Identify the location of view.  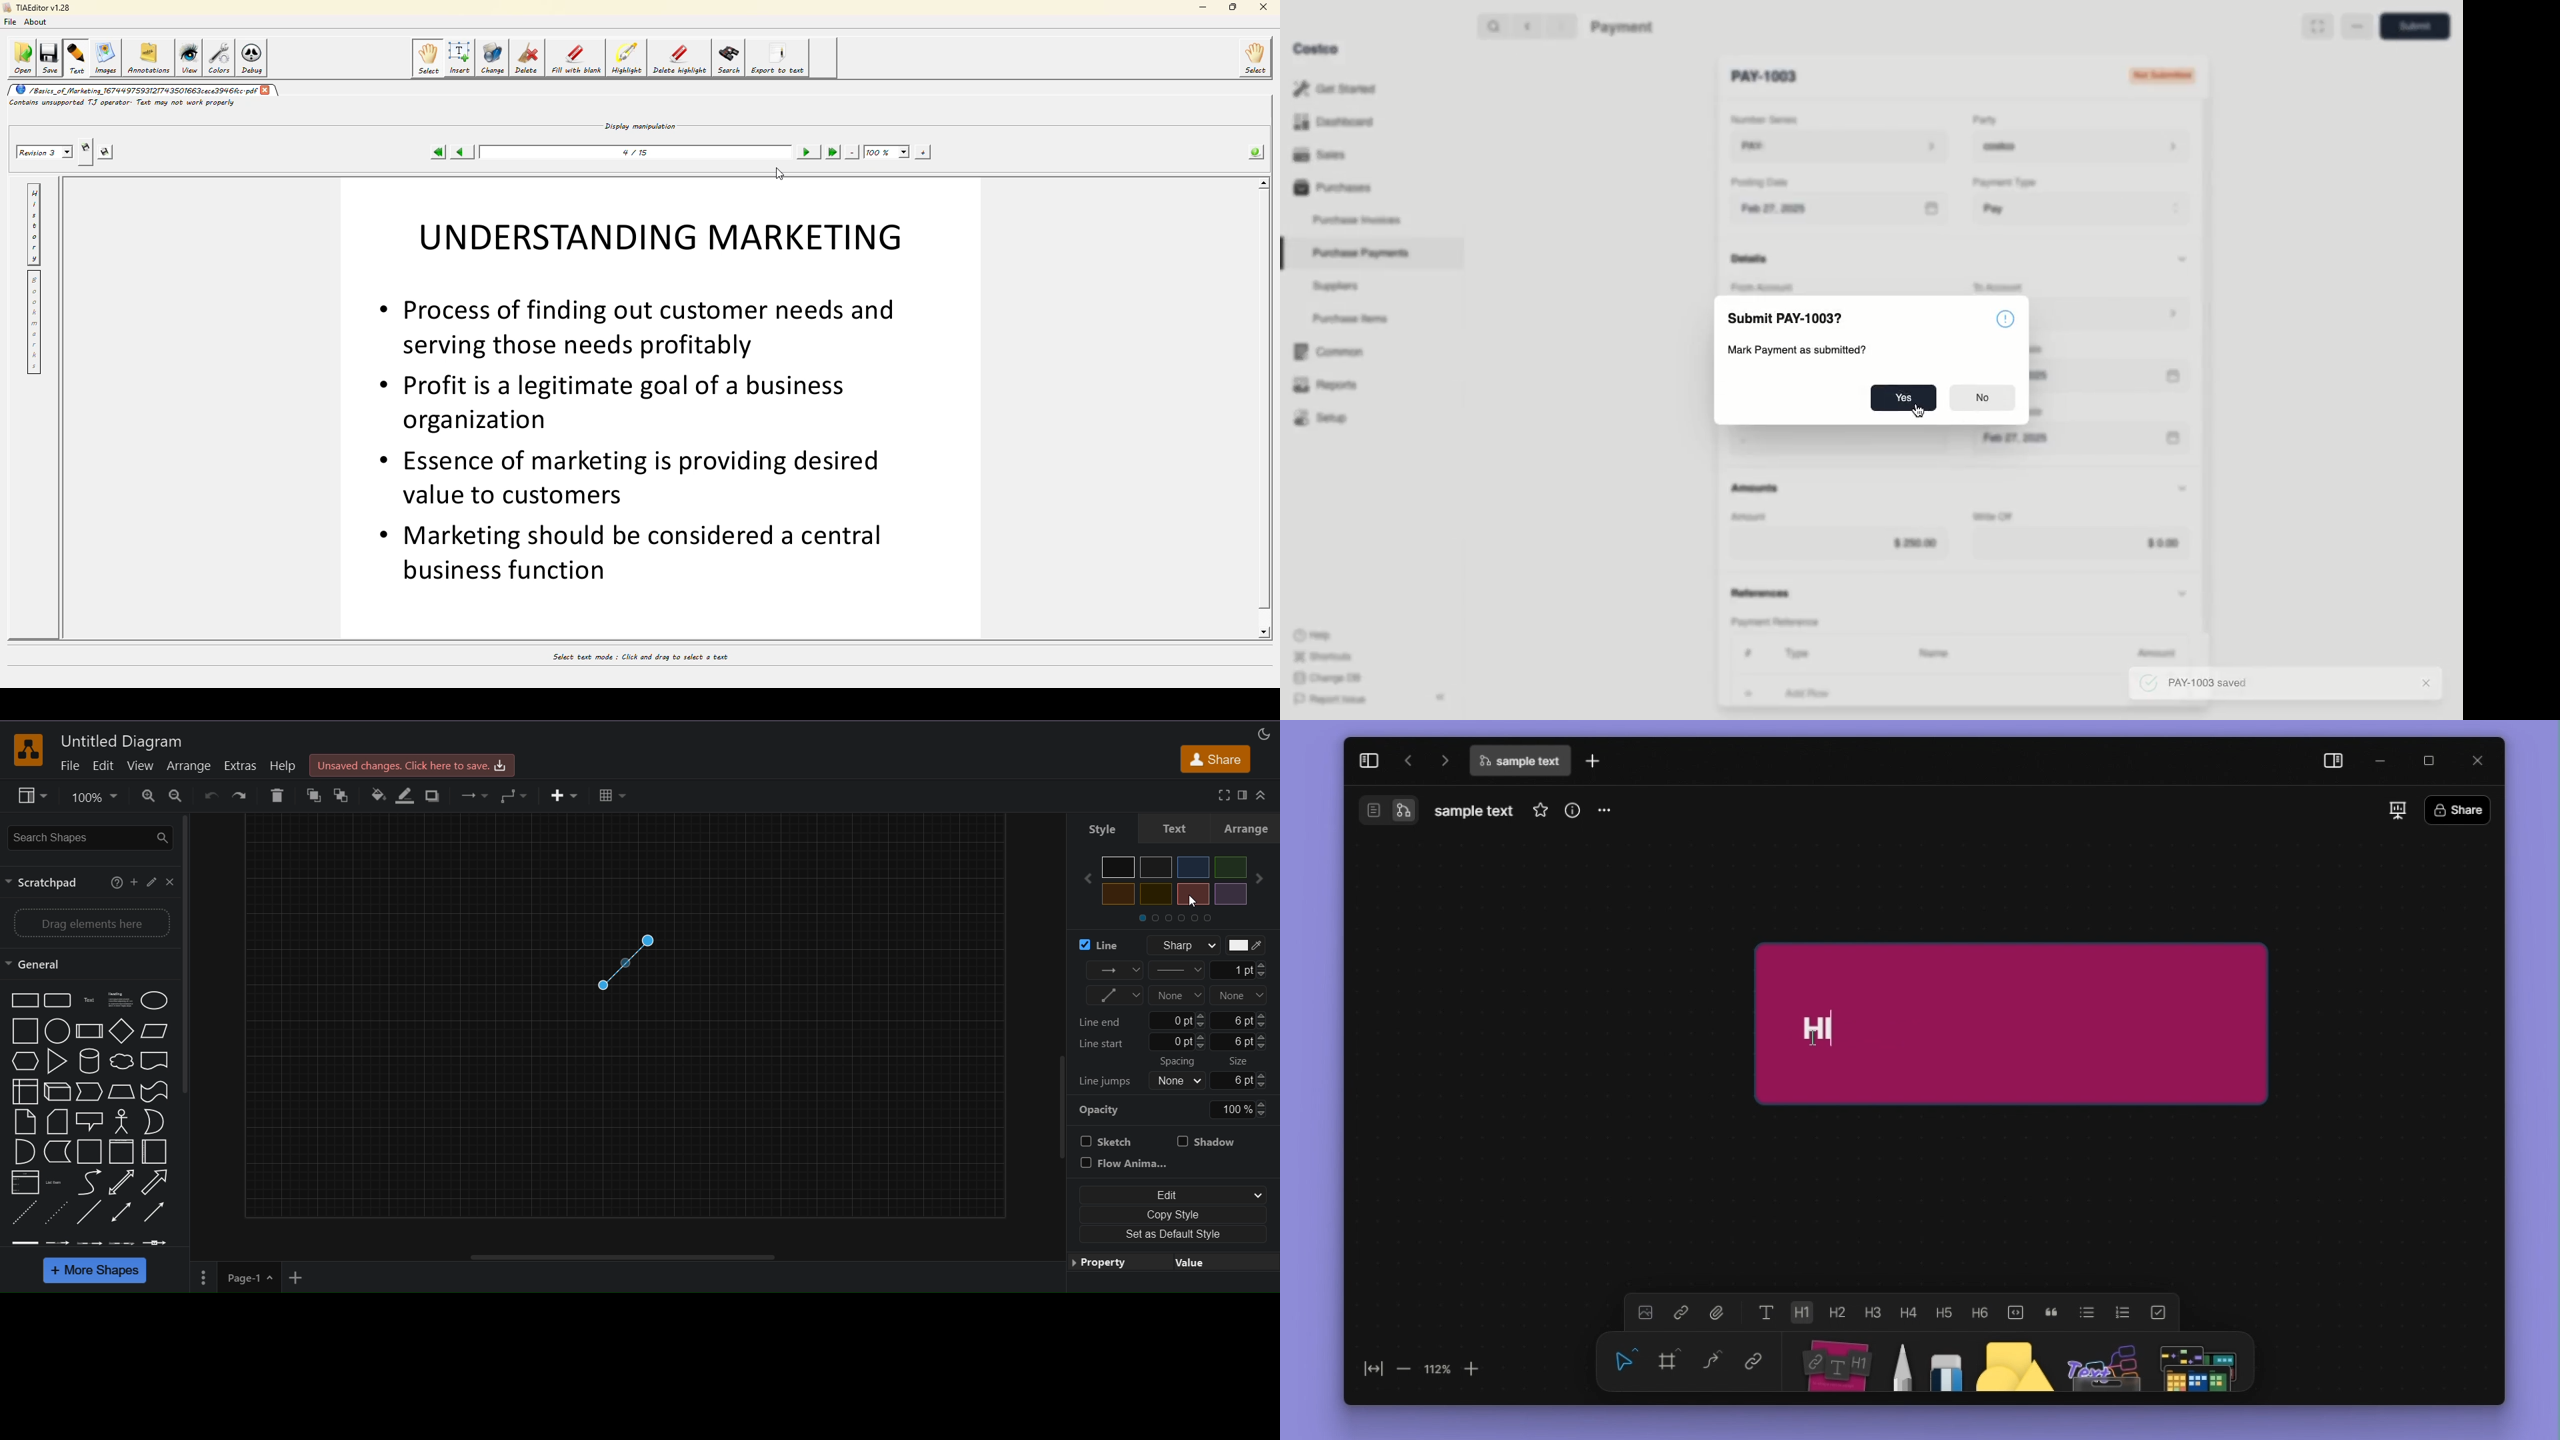
(33, 796).